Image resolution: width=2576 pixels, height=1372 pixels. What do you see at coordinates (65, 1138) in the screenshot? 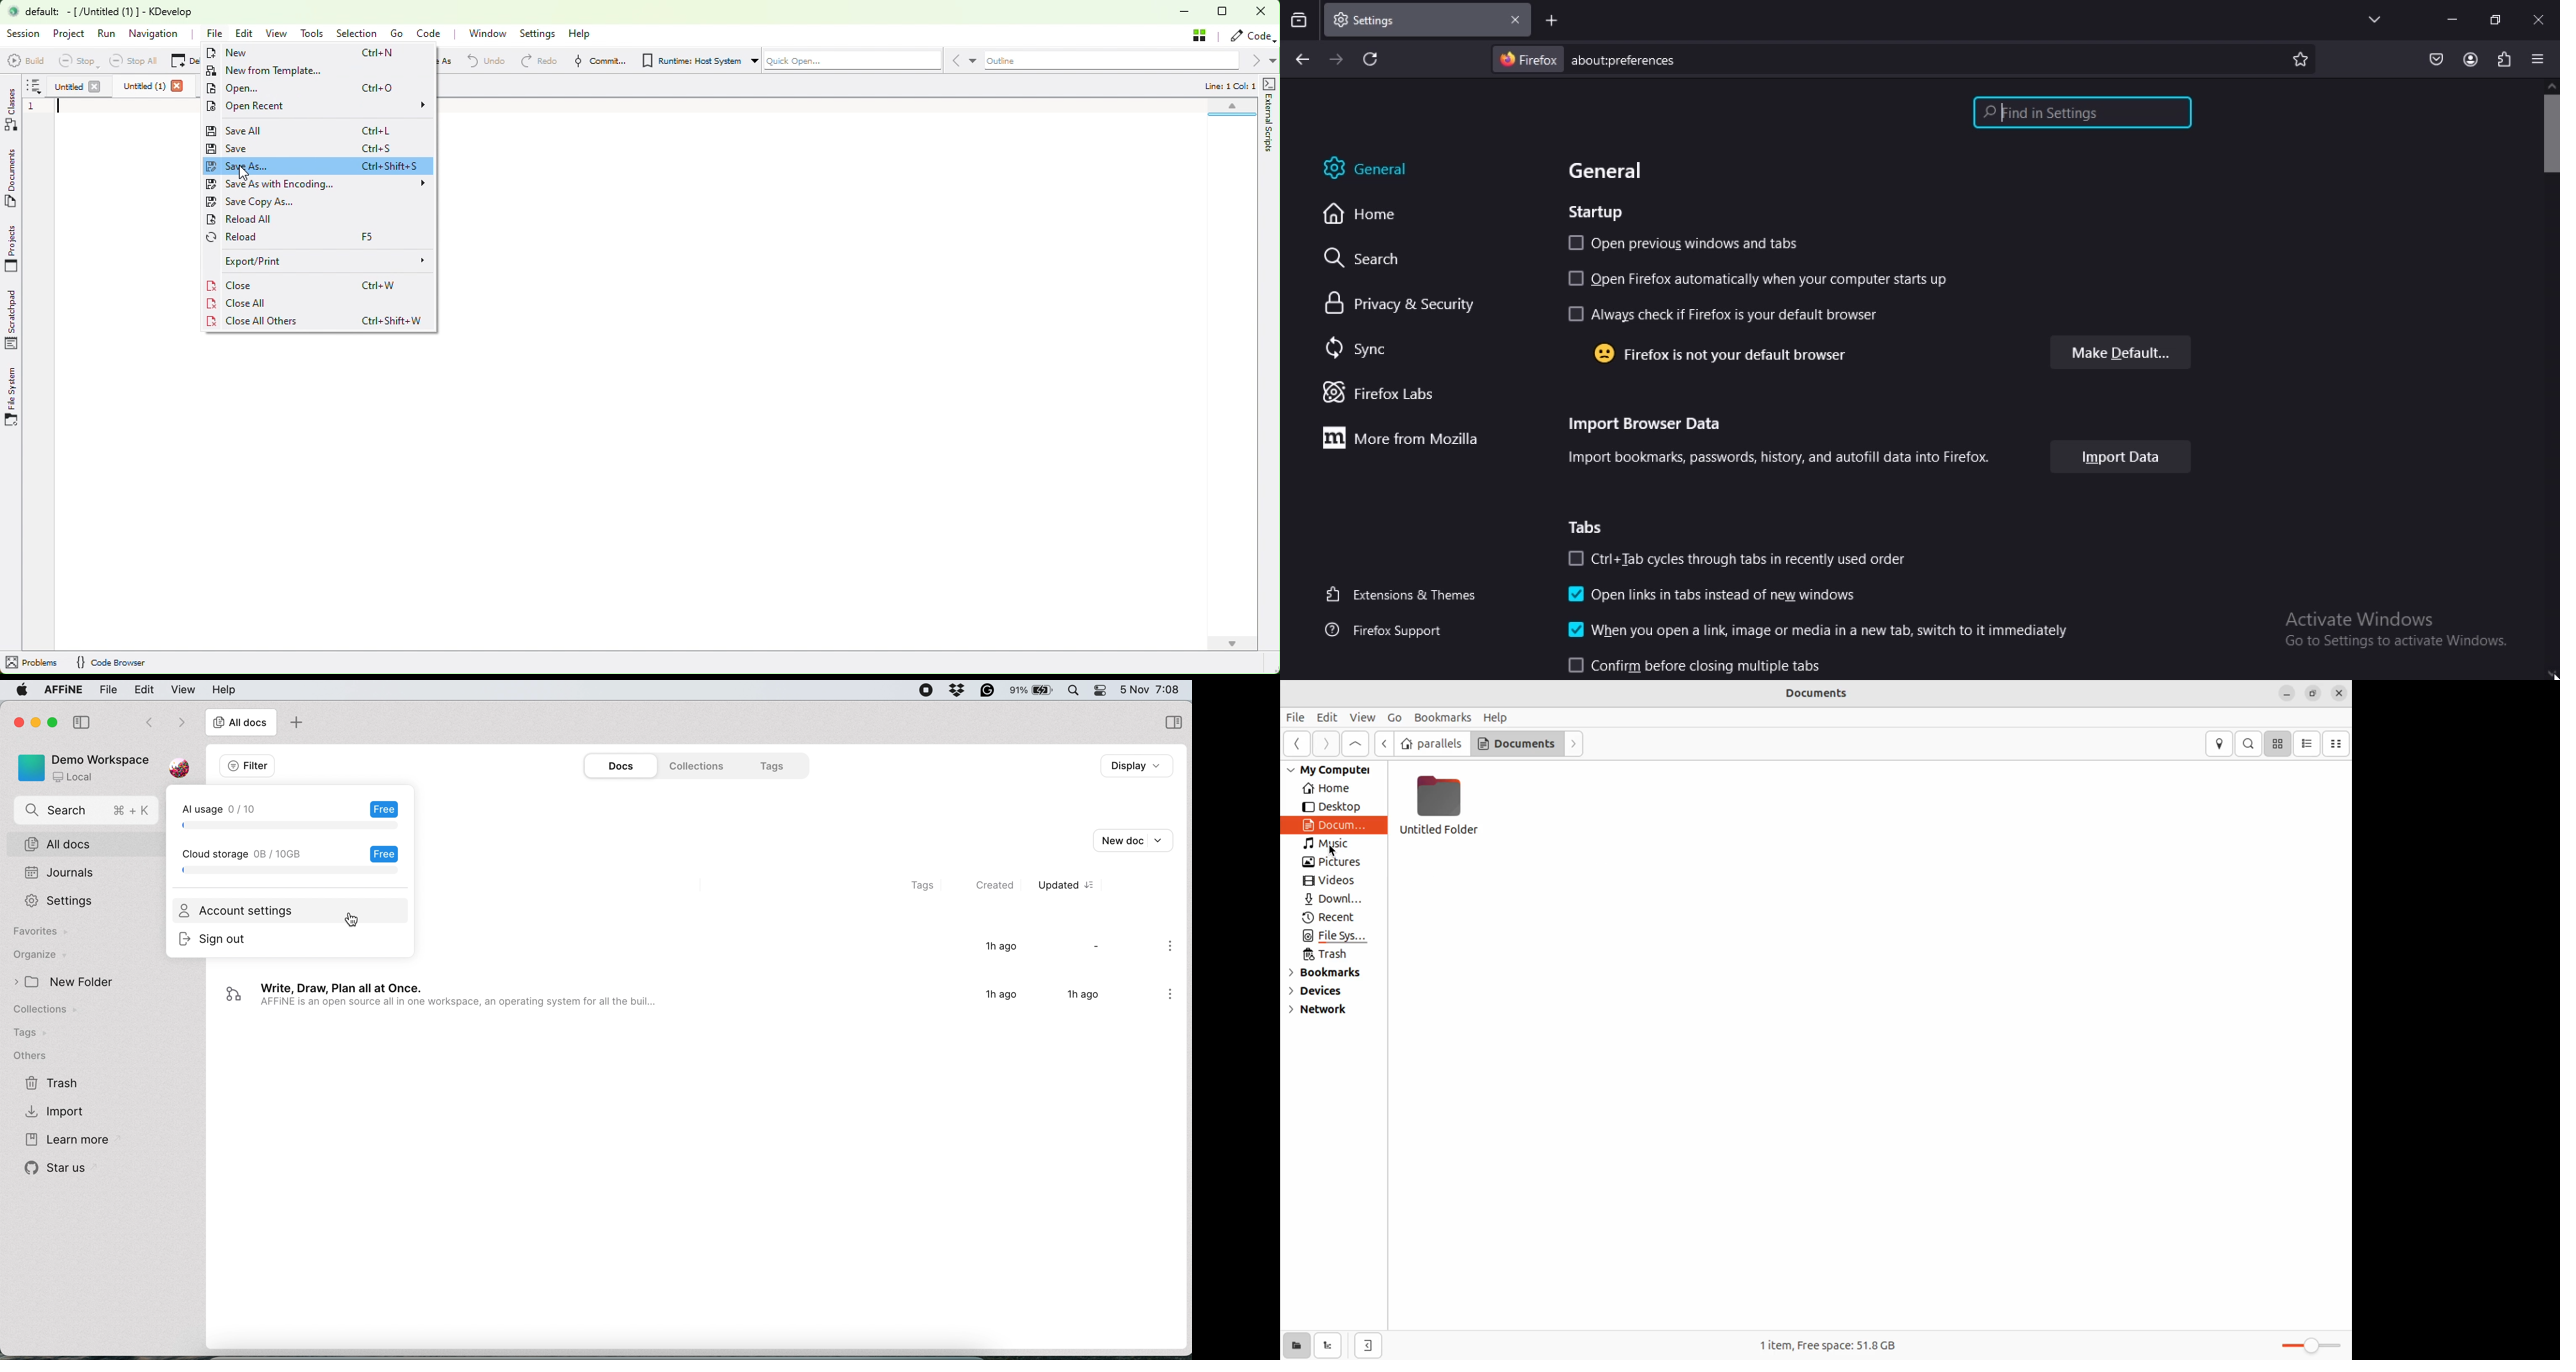
I see `learn more` at bounding box center [65, 1138].